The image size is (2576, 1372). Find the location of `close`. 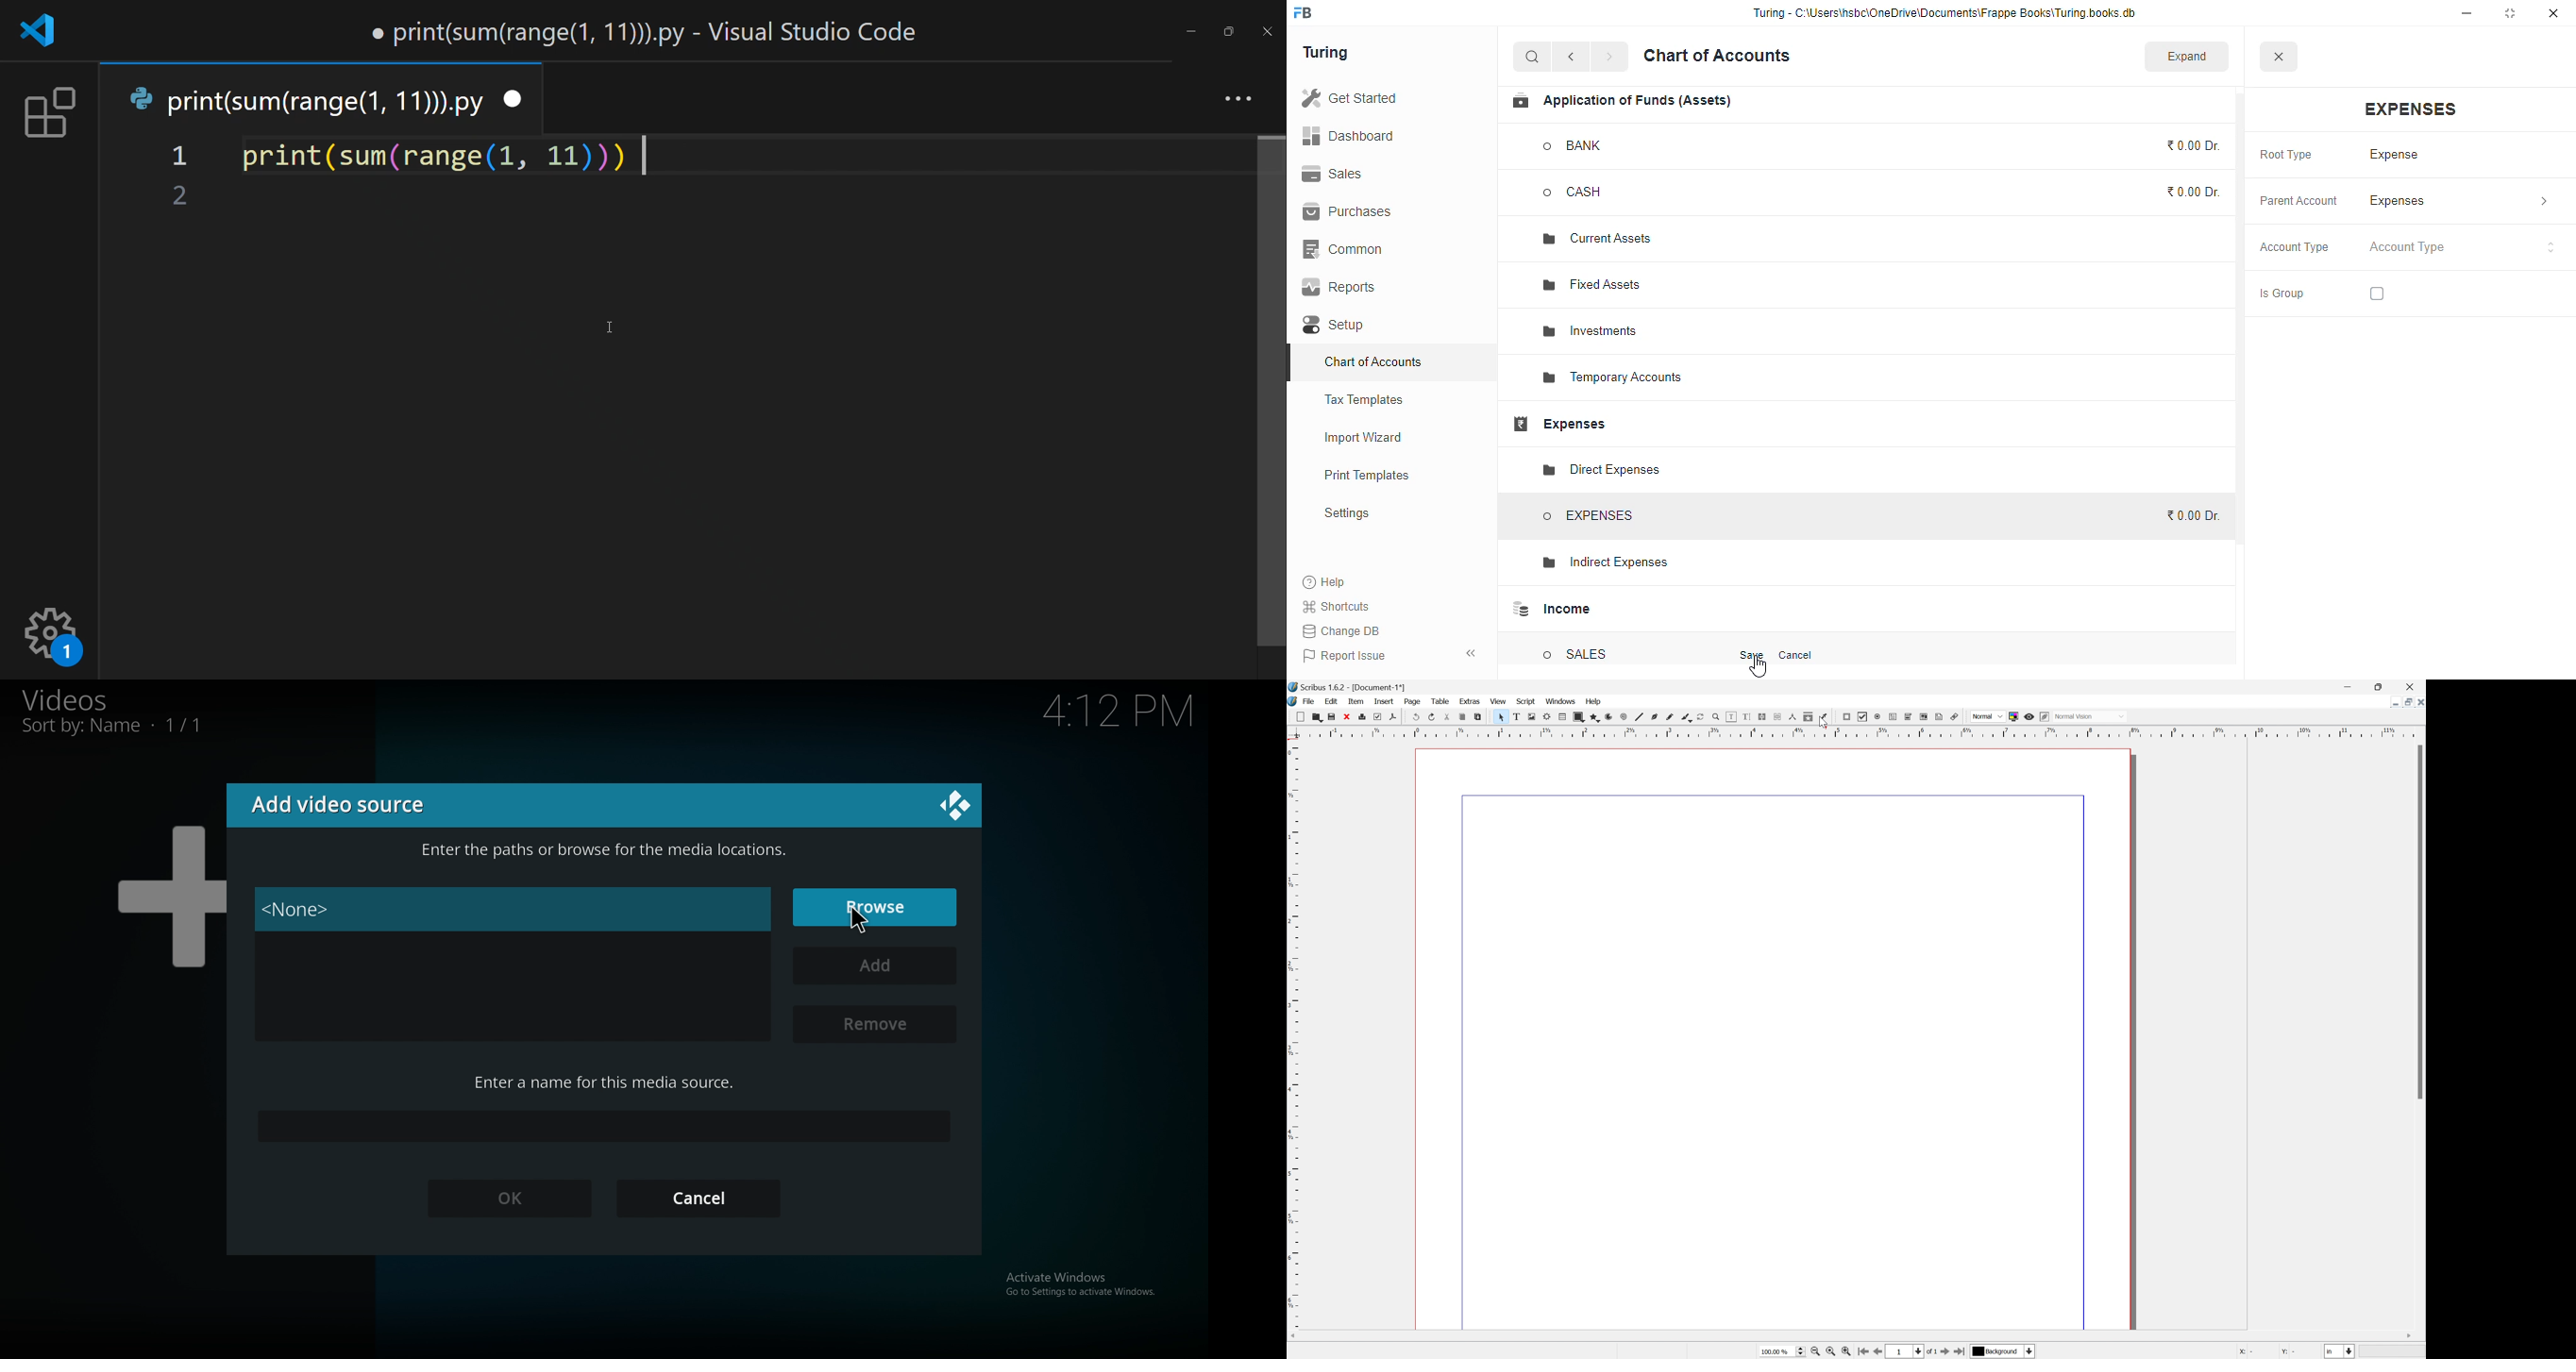

close is located at coordinates (2278, 56).